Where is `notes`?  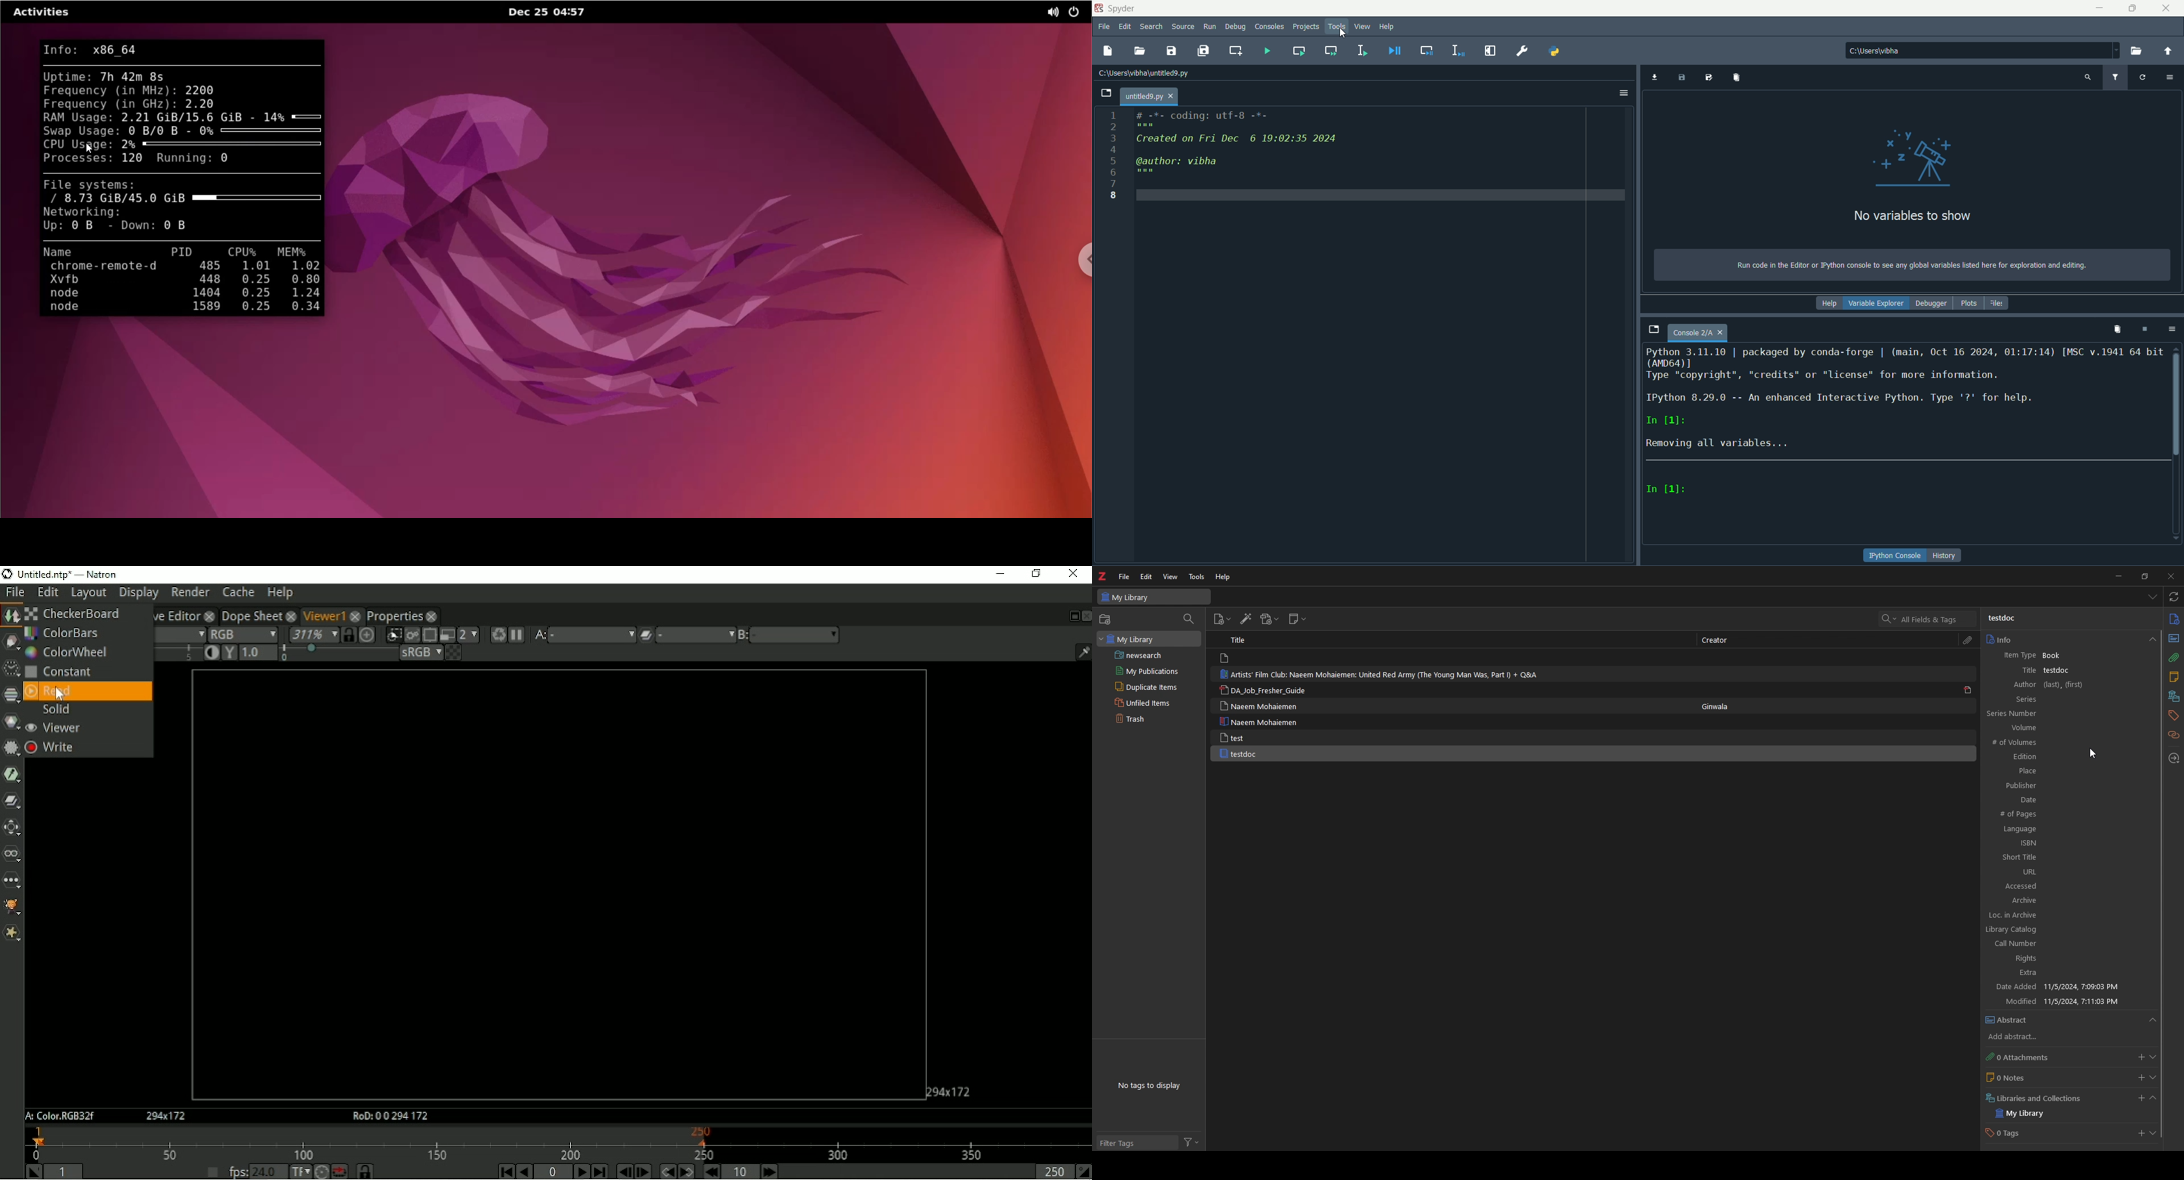
notes is located at coordinates (2174, 678).